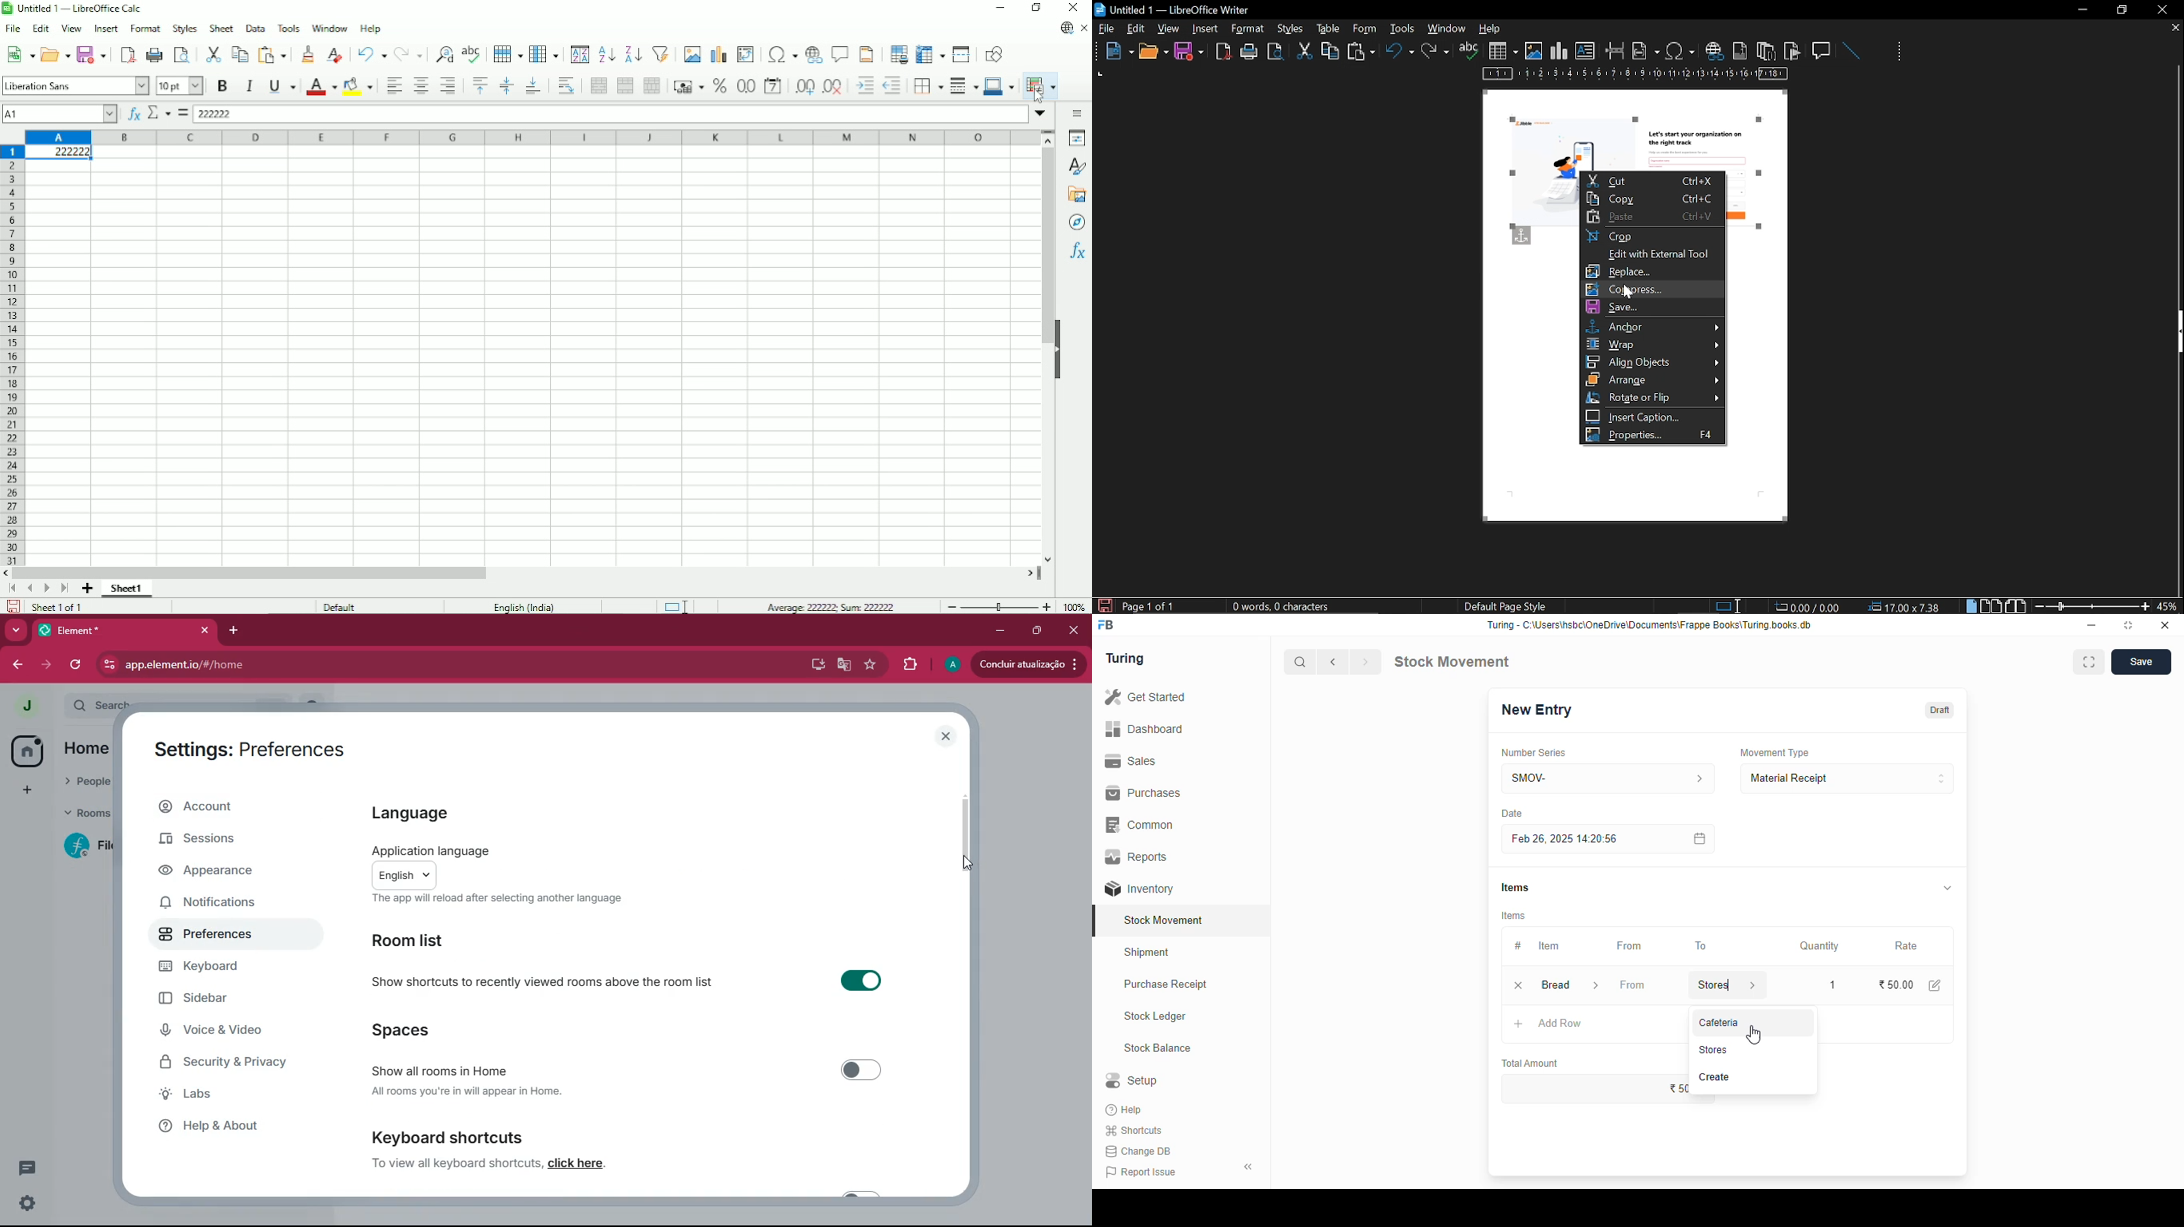 This screenshot has height=1232, width=2184. I want to click on Functions, so click(1077, 252).